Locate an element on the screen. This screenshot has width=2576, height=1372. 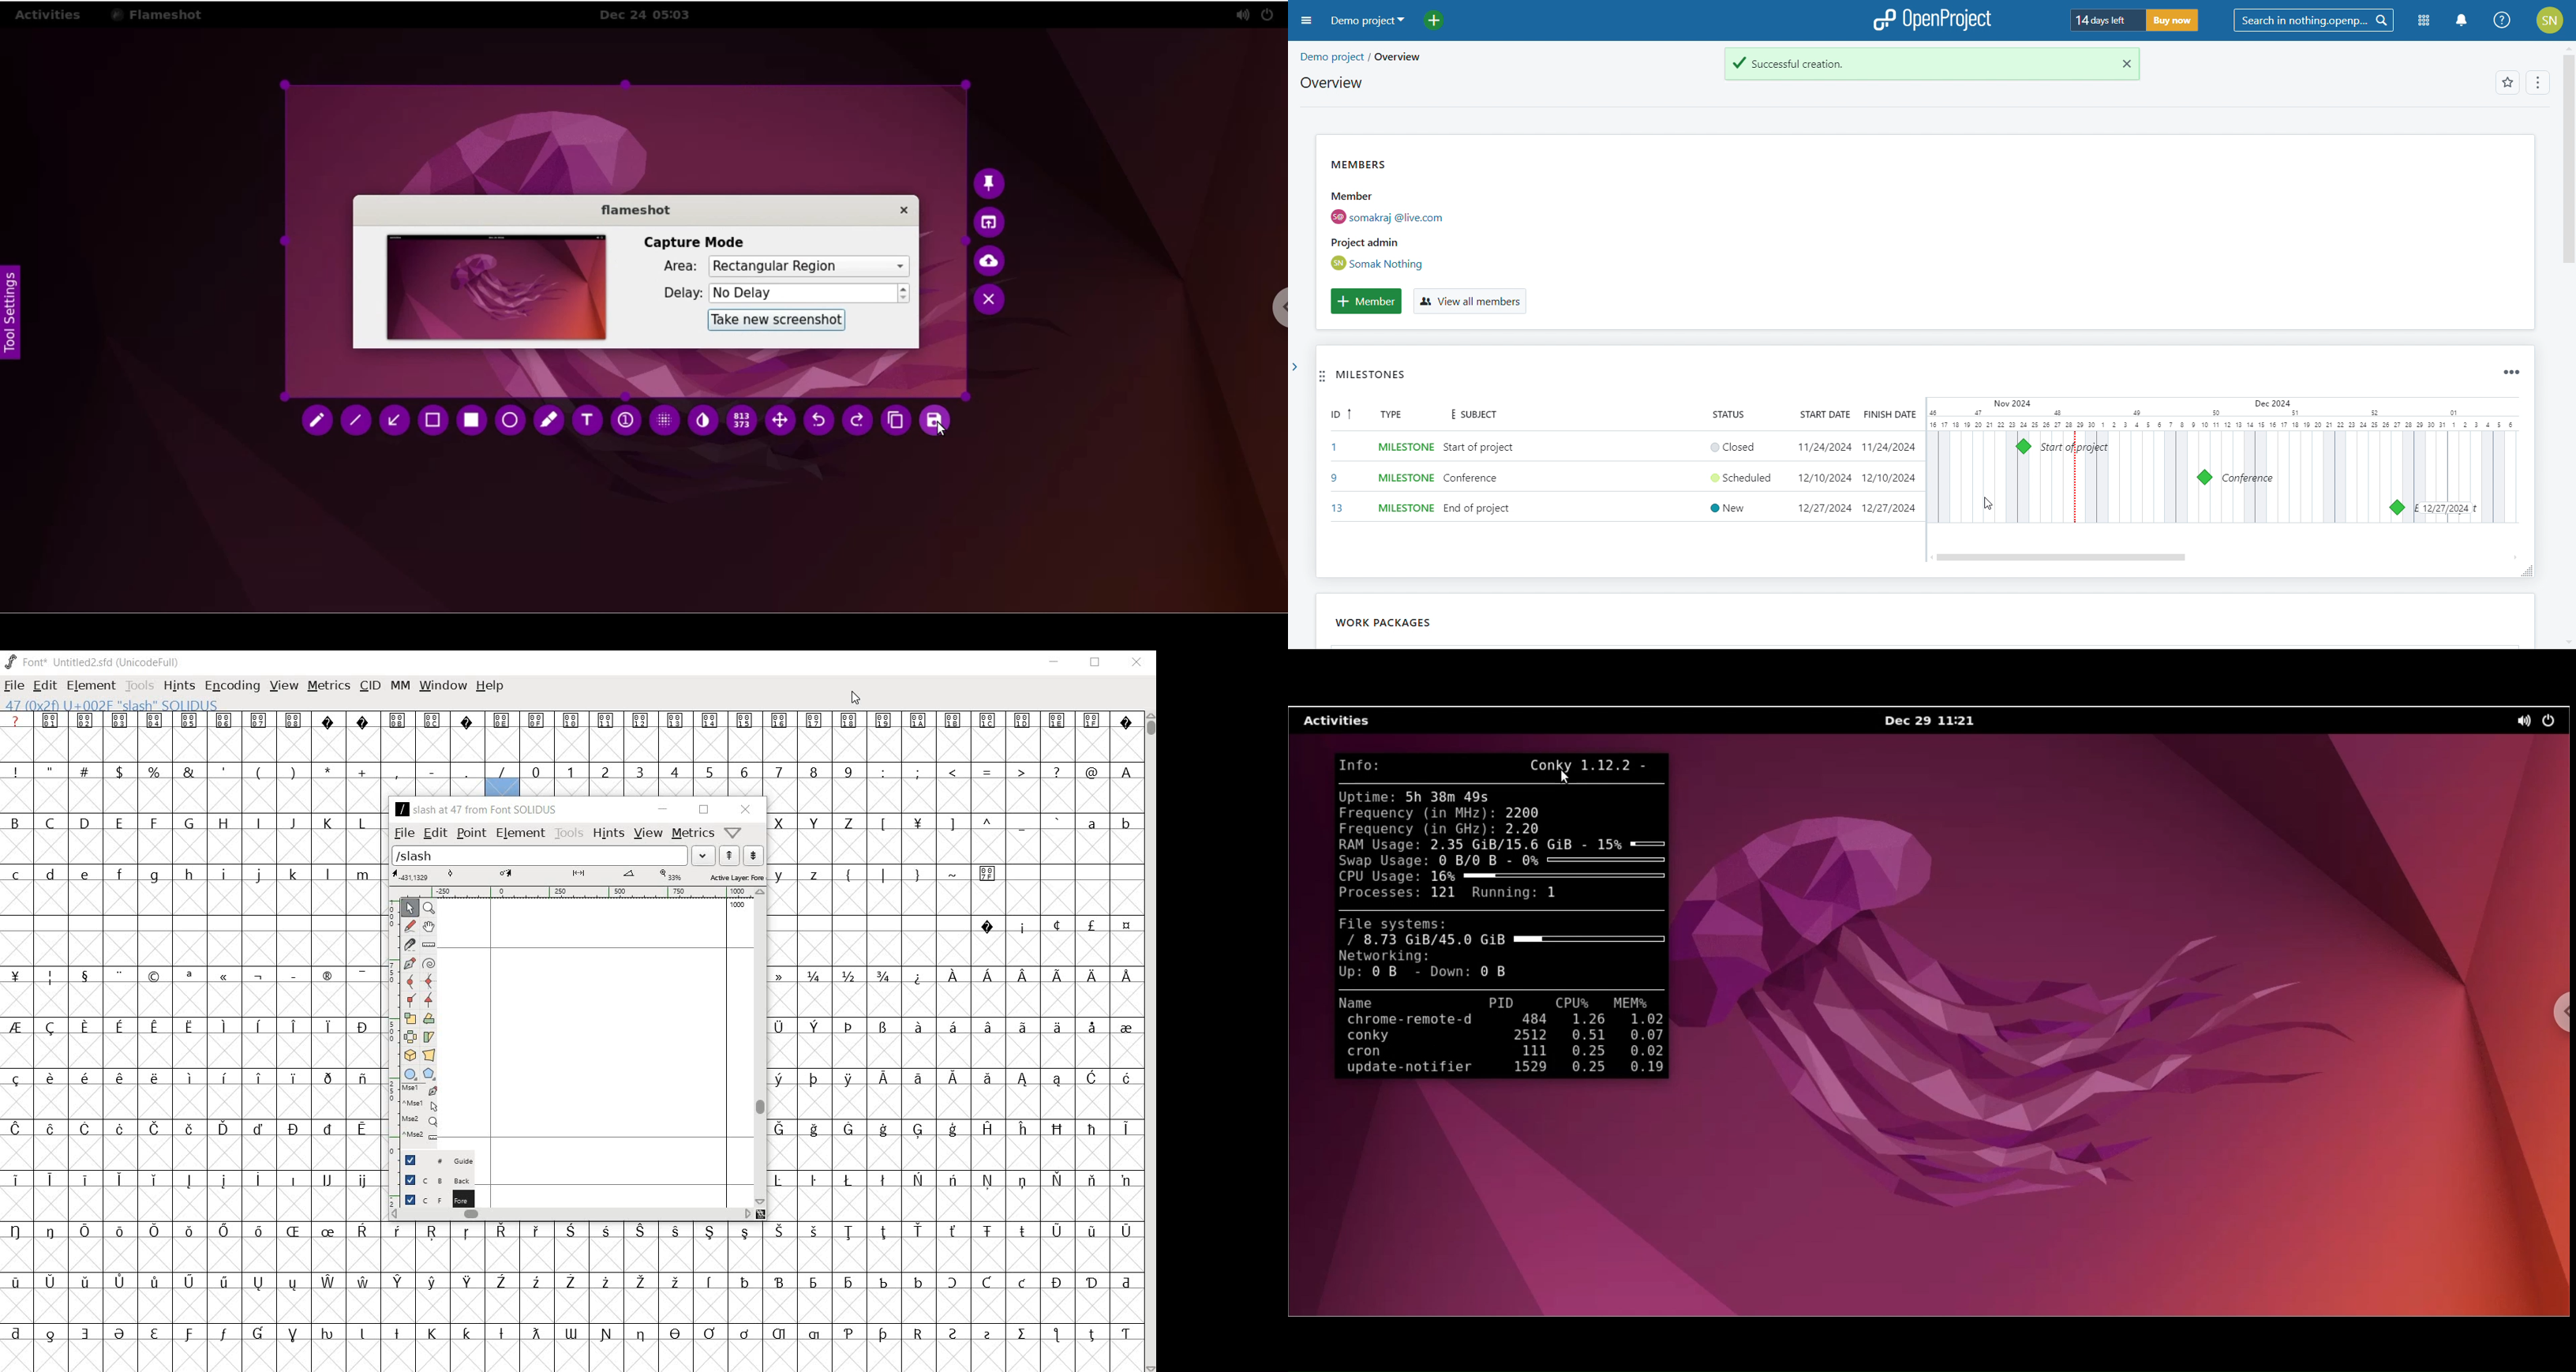
symbols is located at coordinates (919, 872).